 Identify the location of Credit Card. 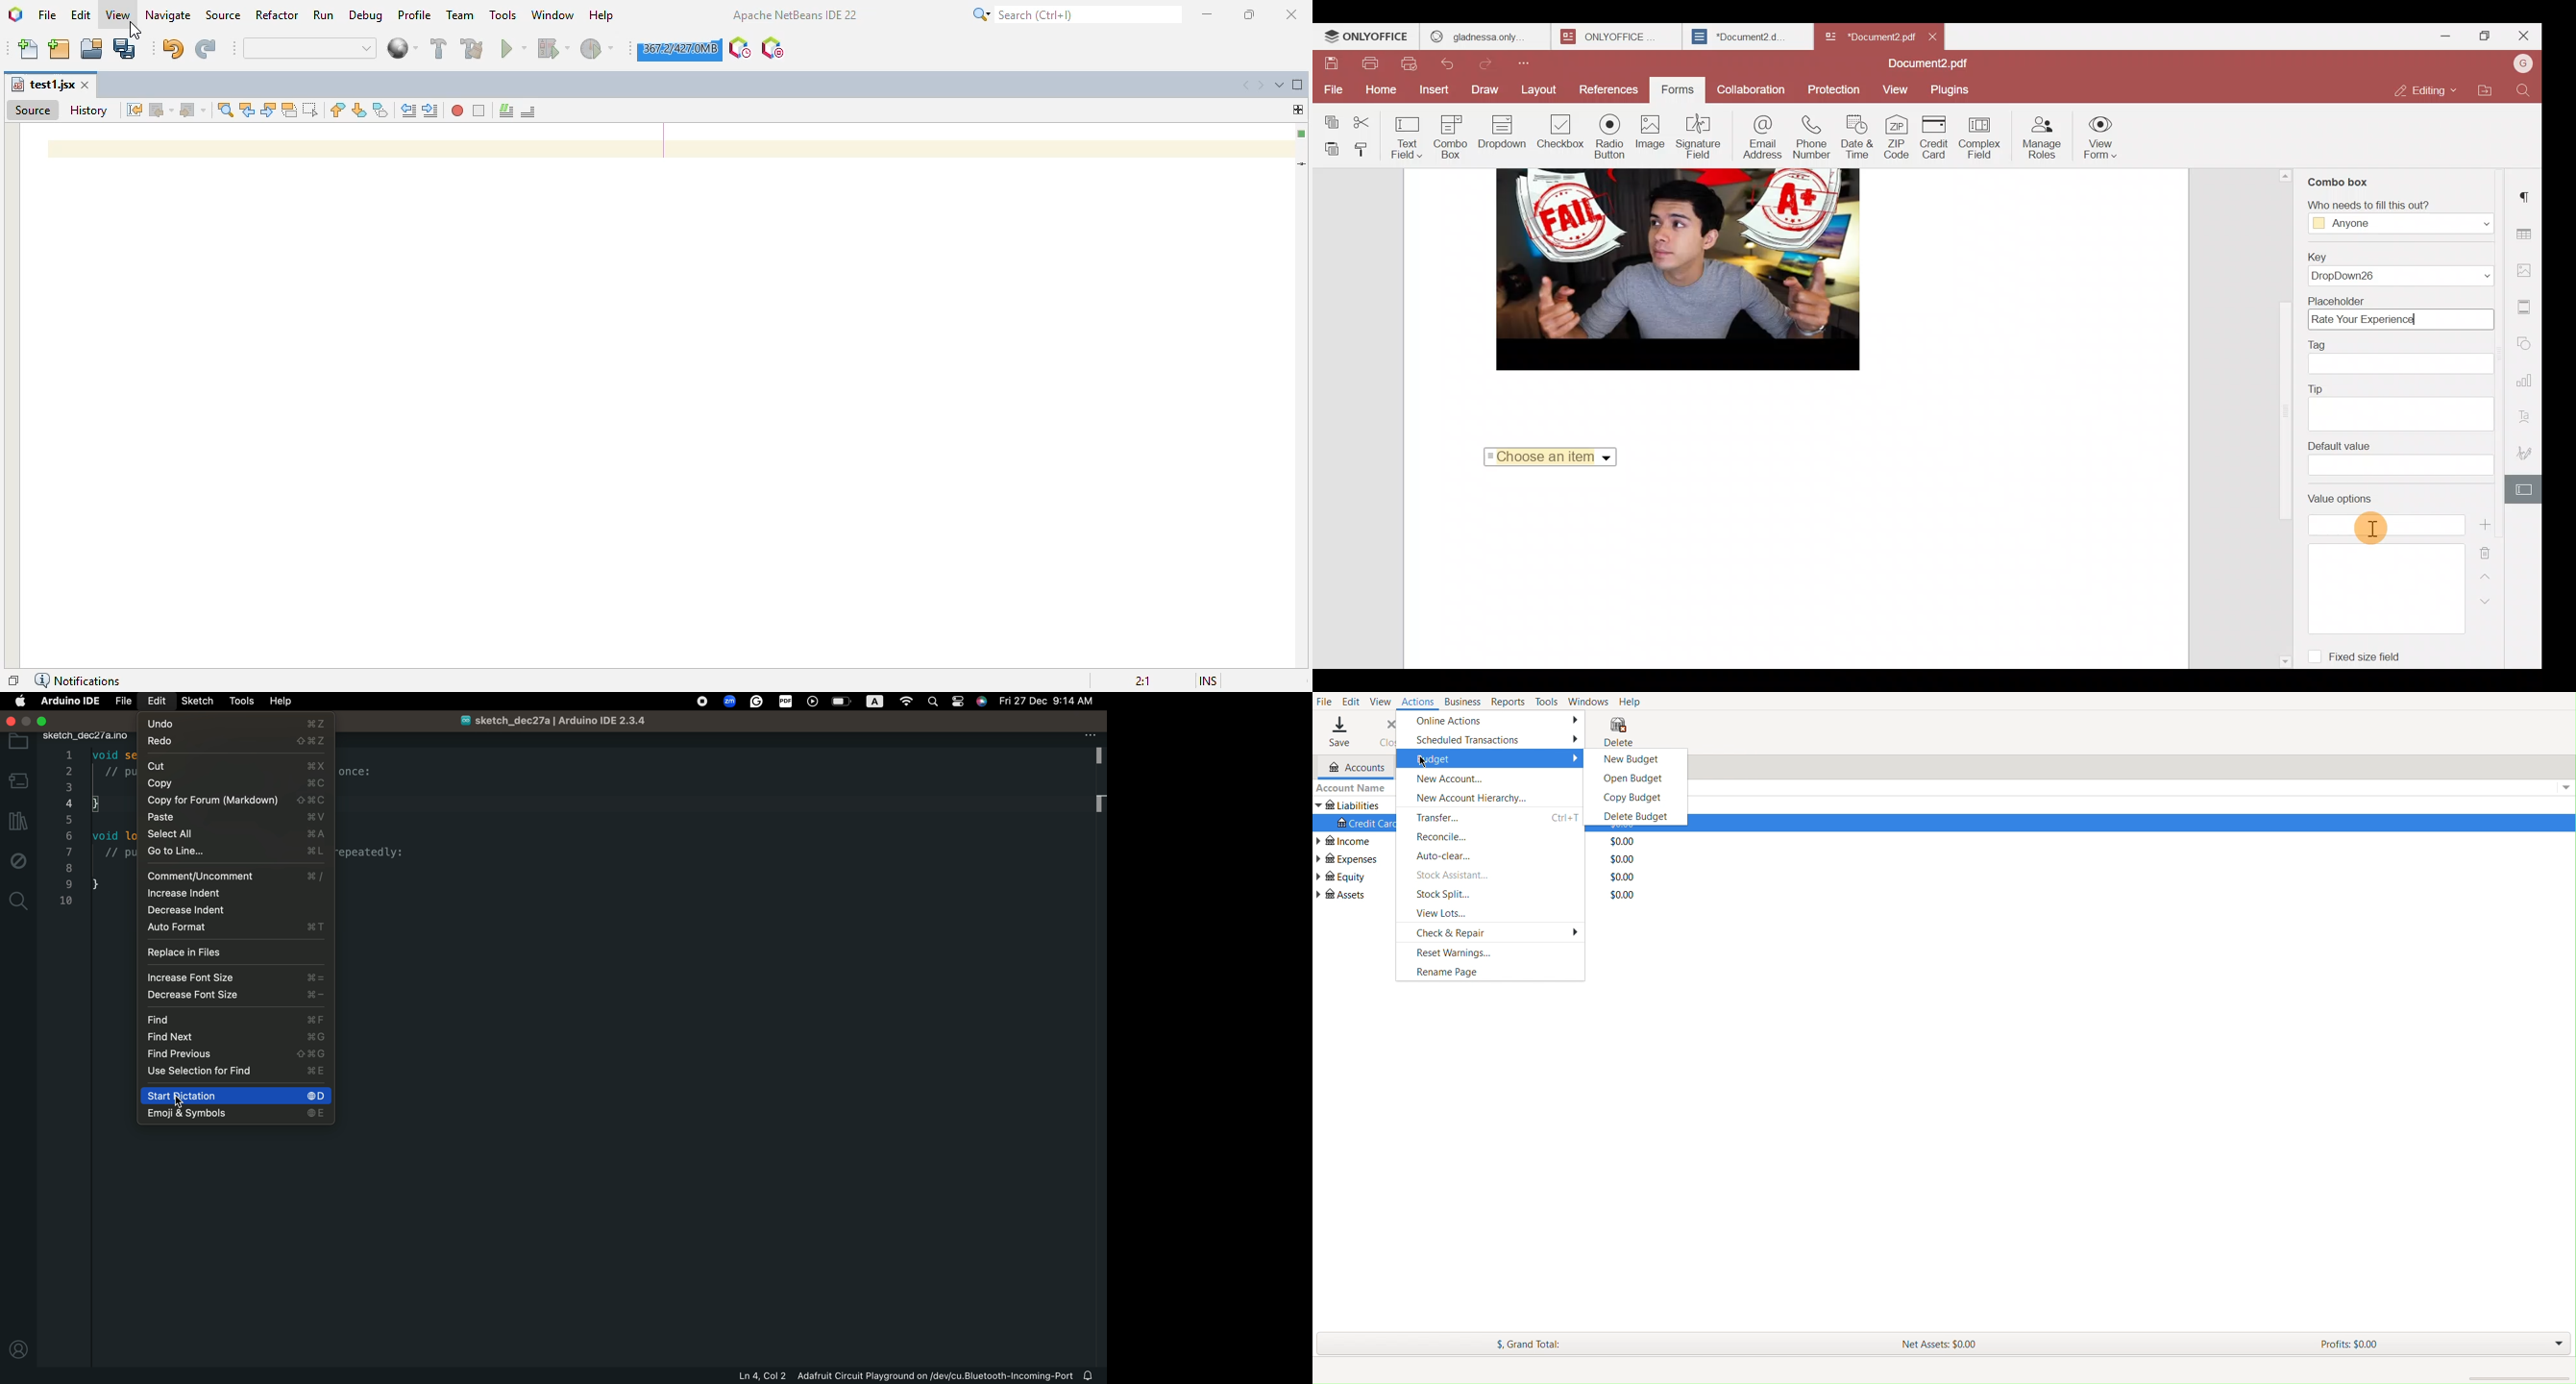
(1363, 824).